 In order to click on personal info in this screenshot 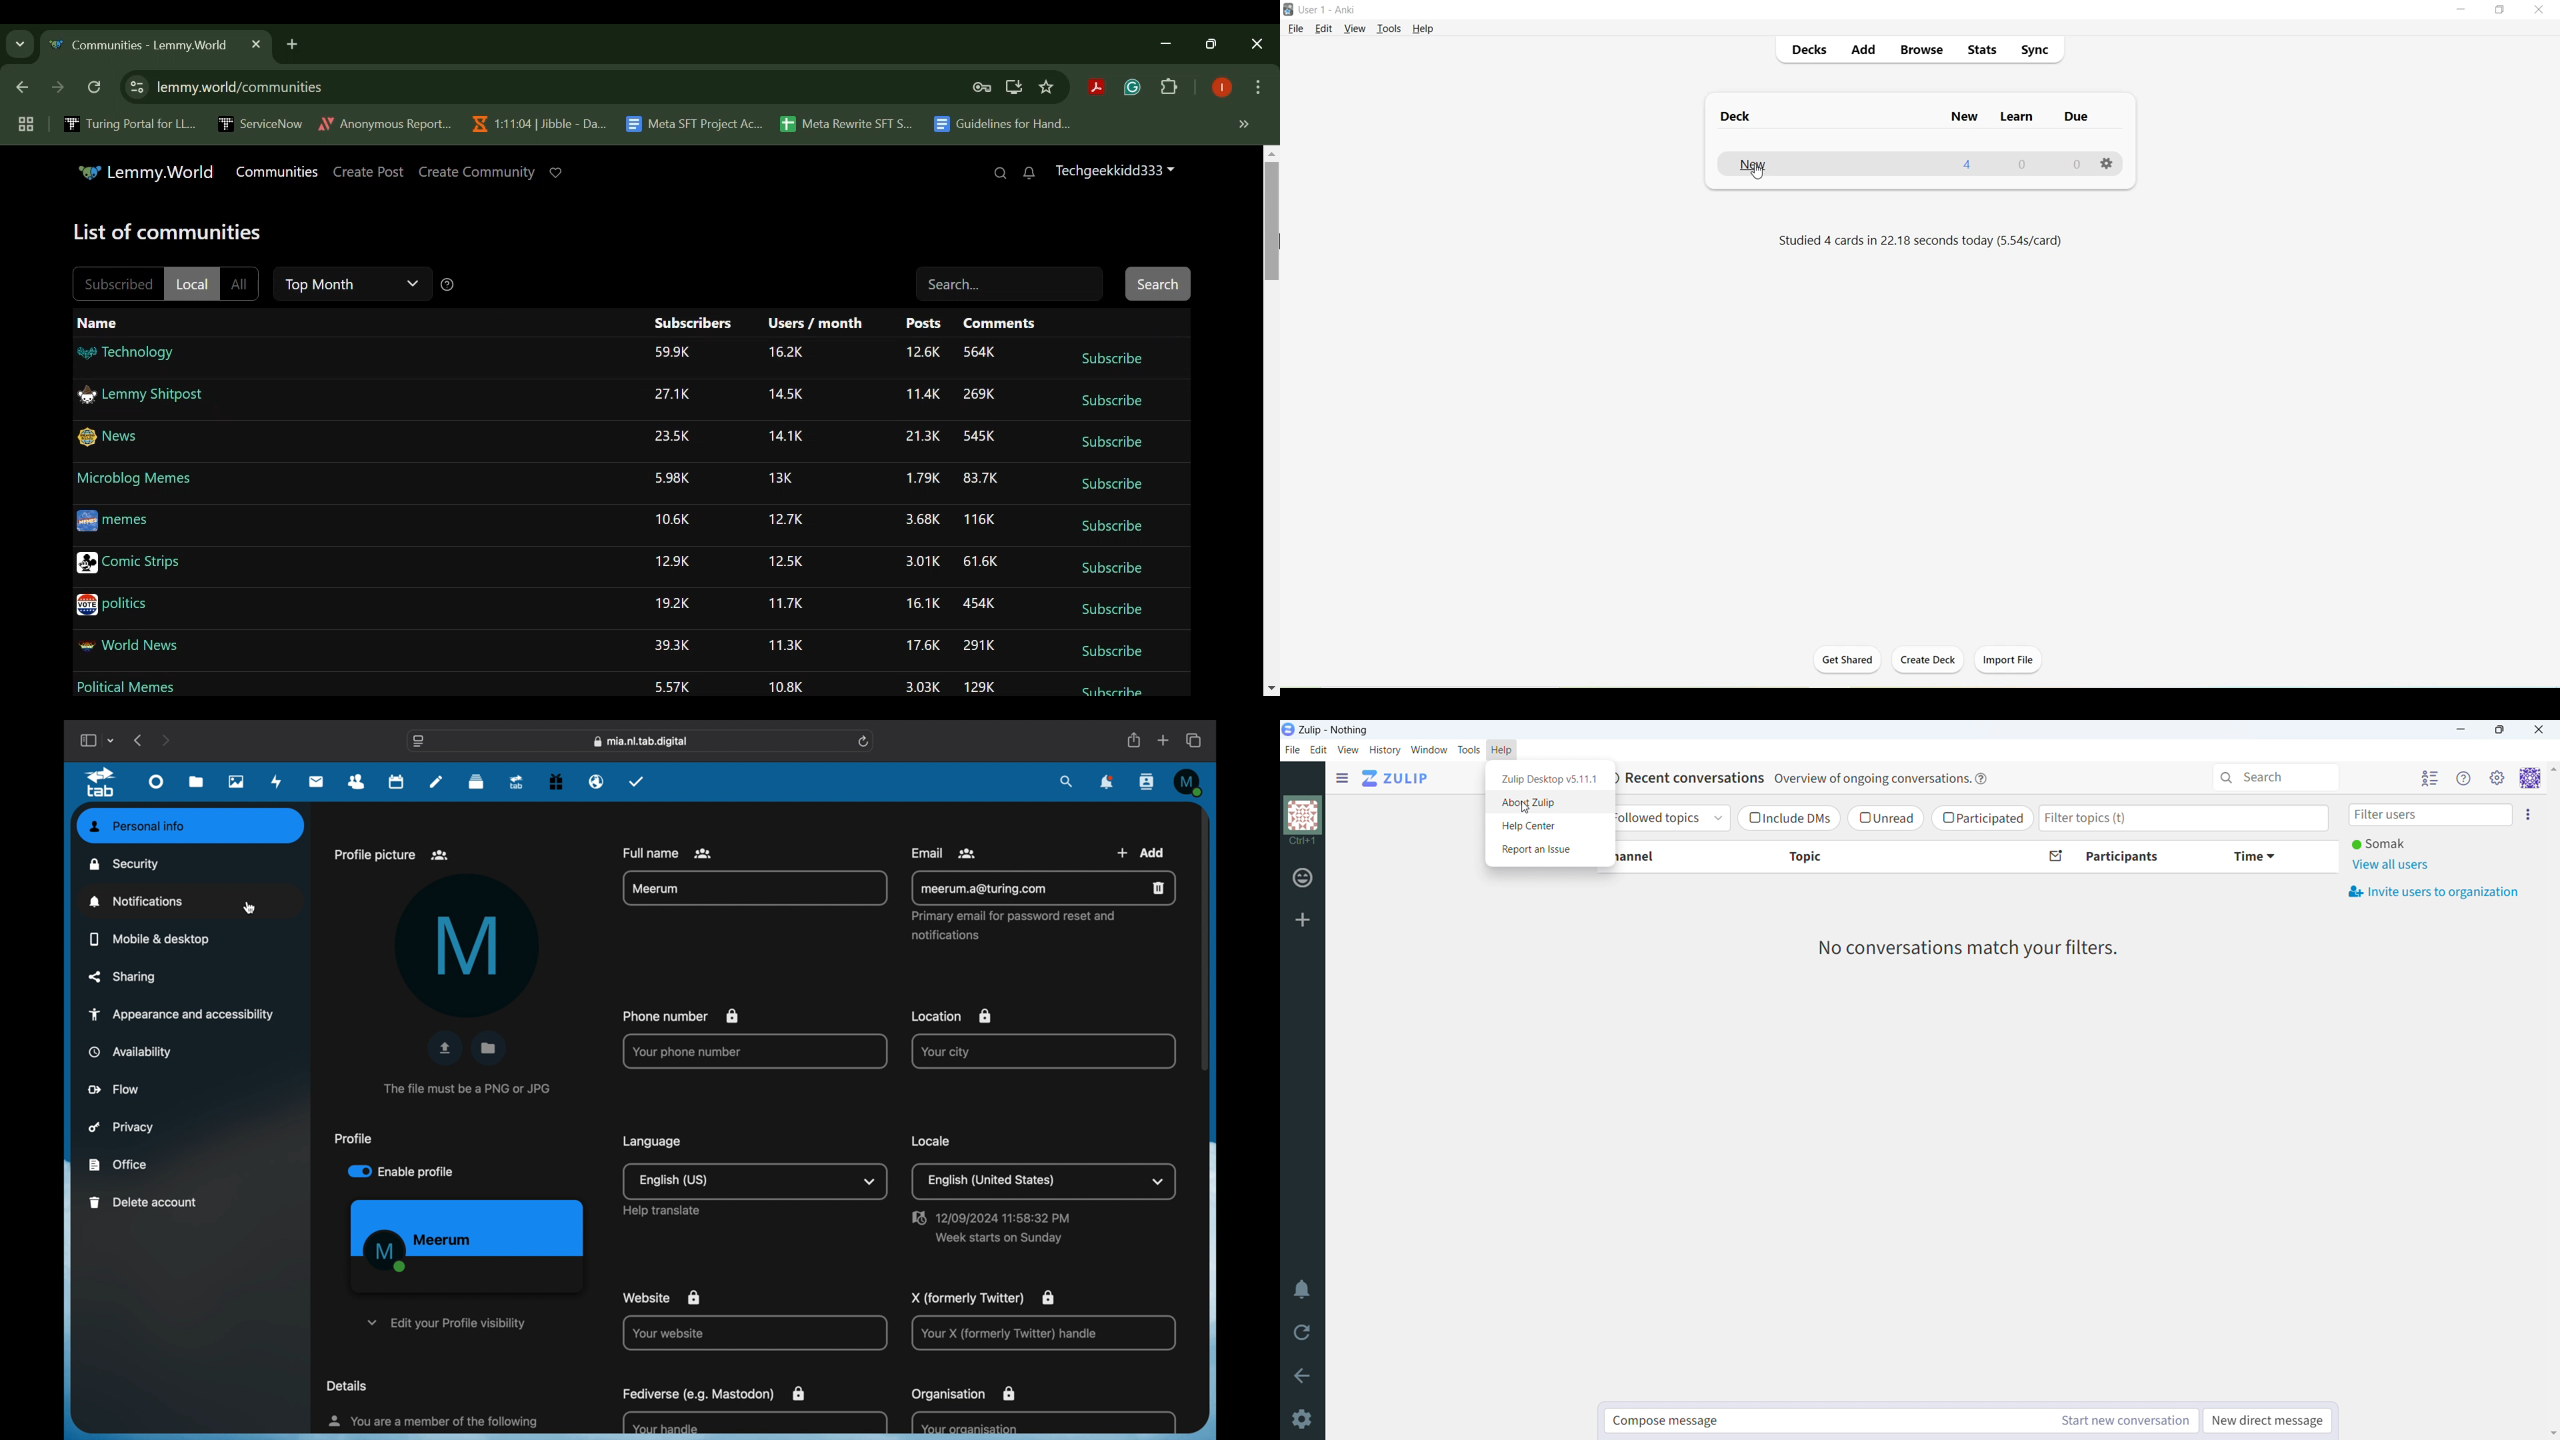, I will do `click(137, 825)`.